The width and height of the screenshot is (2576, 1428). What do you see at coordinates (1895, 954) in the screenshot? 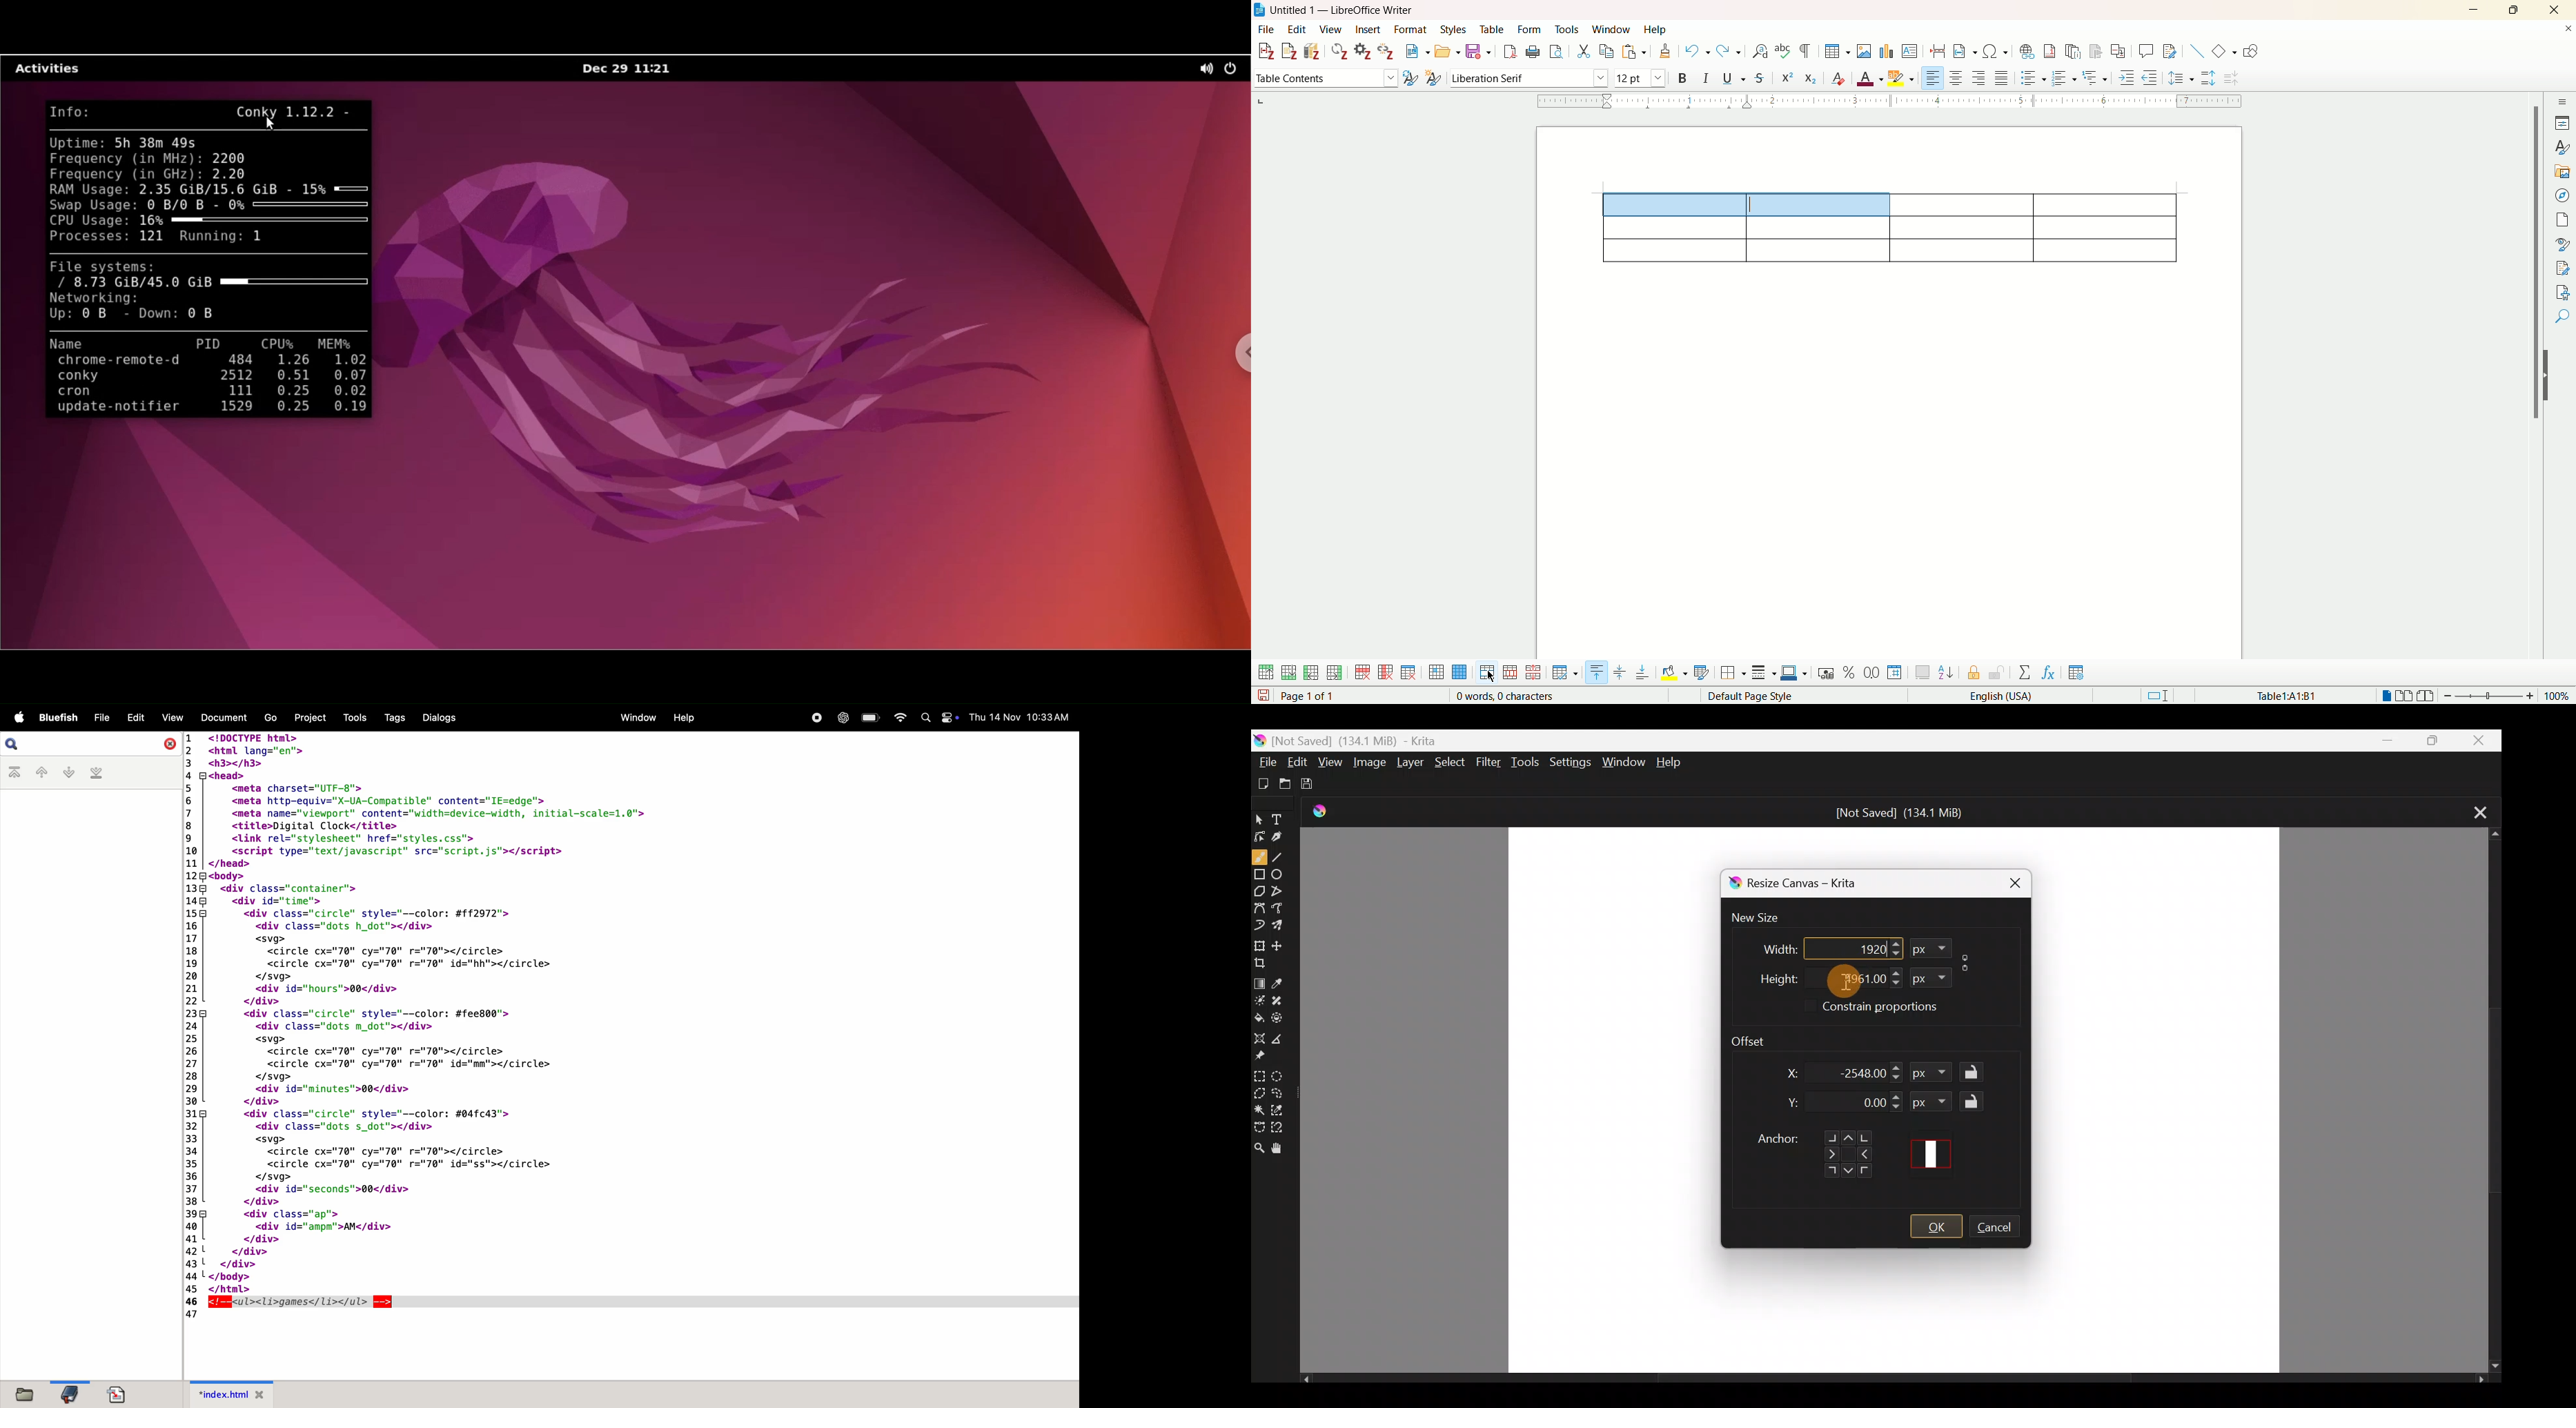
I see `Decrease width` at bounding box center [1895, 954].